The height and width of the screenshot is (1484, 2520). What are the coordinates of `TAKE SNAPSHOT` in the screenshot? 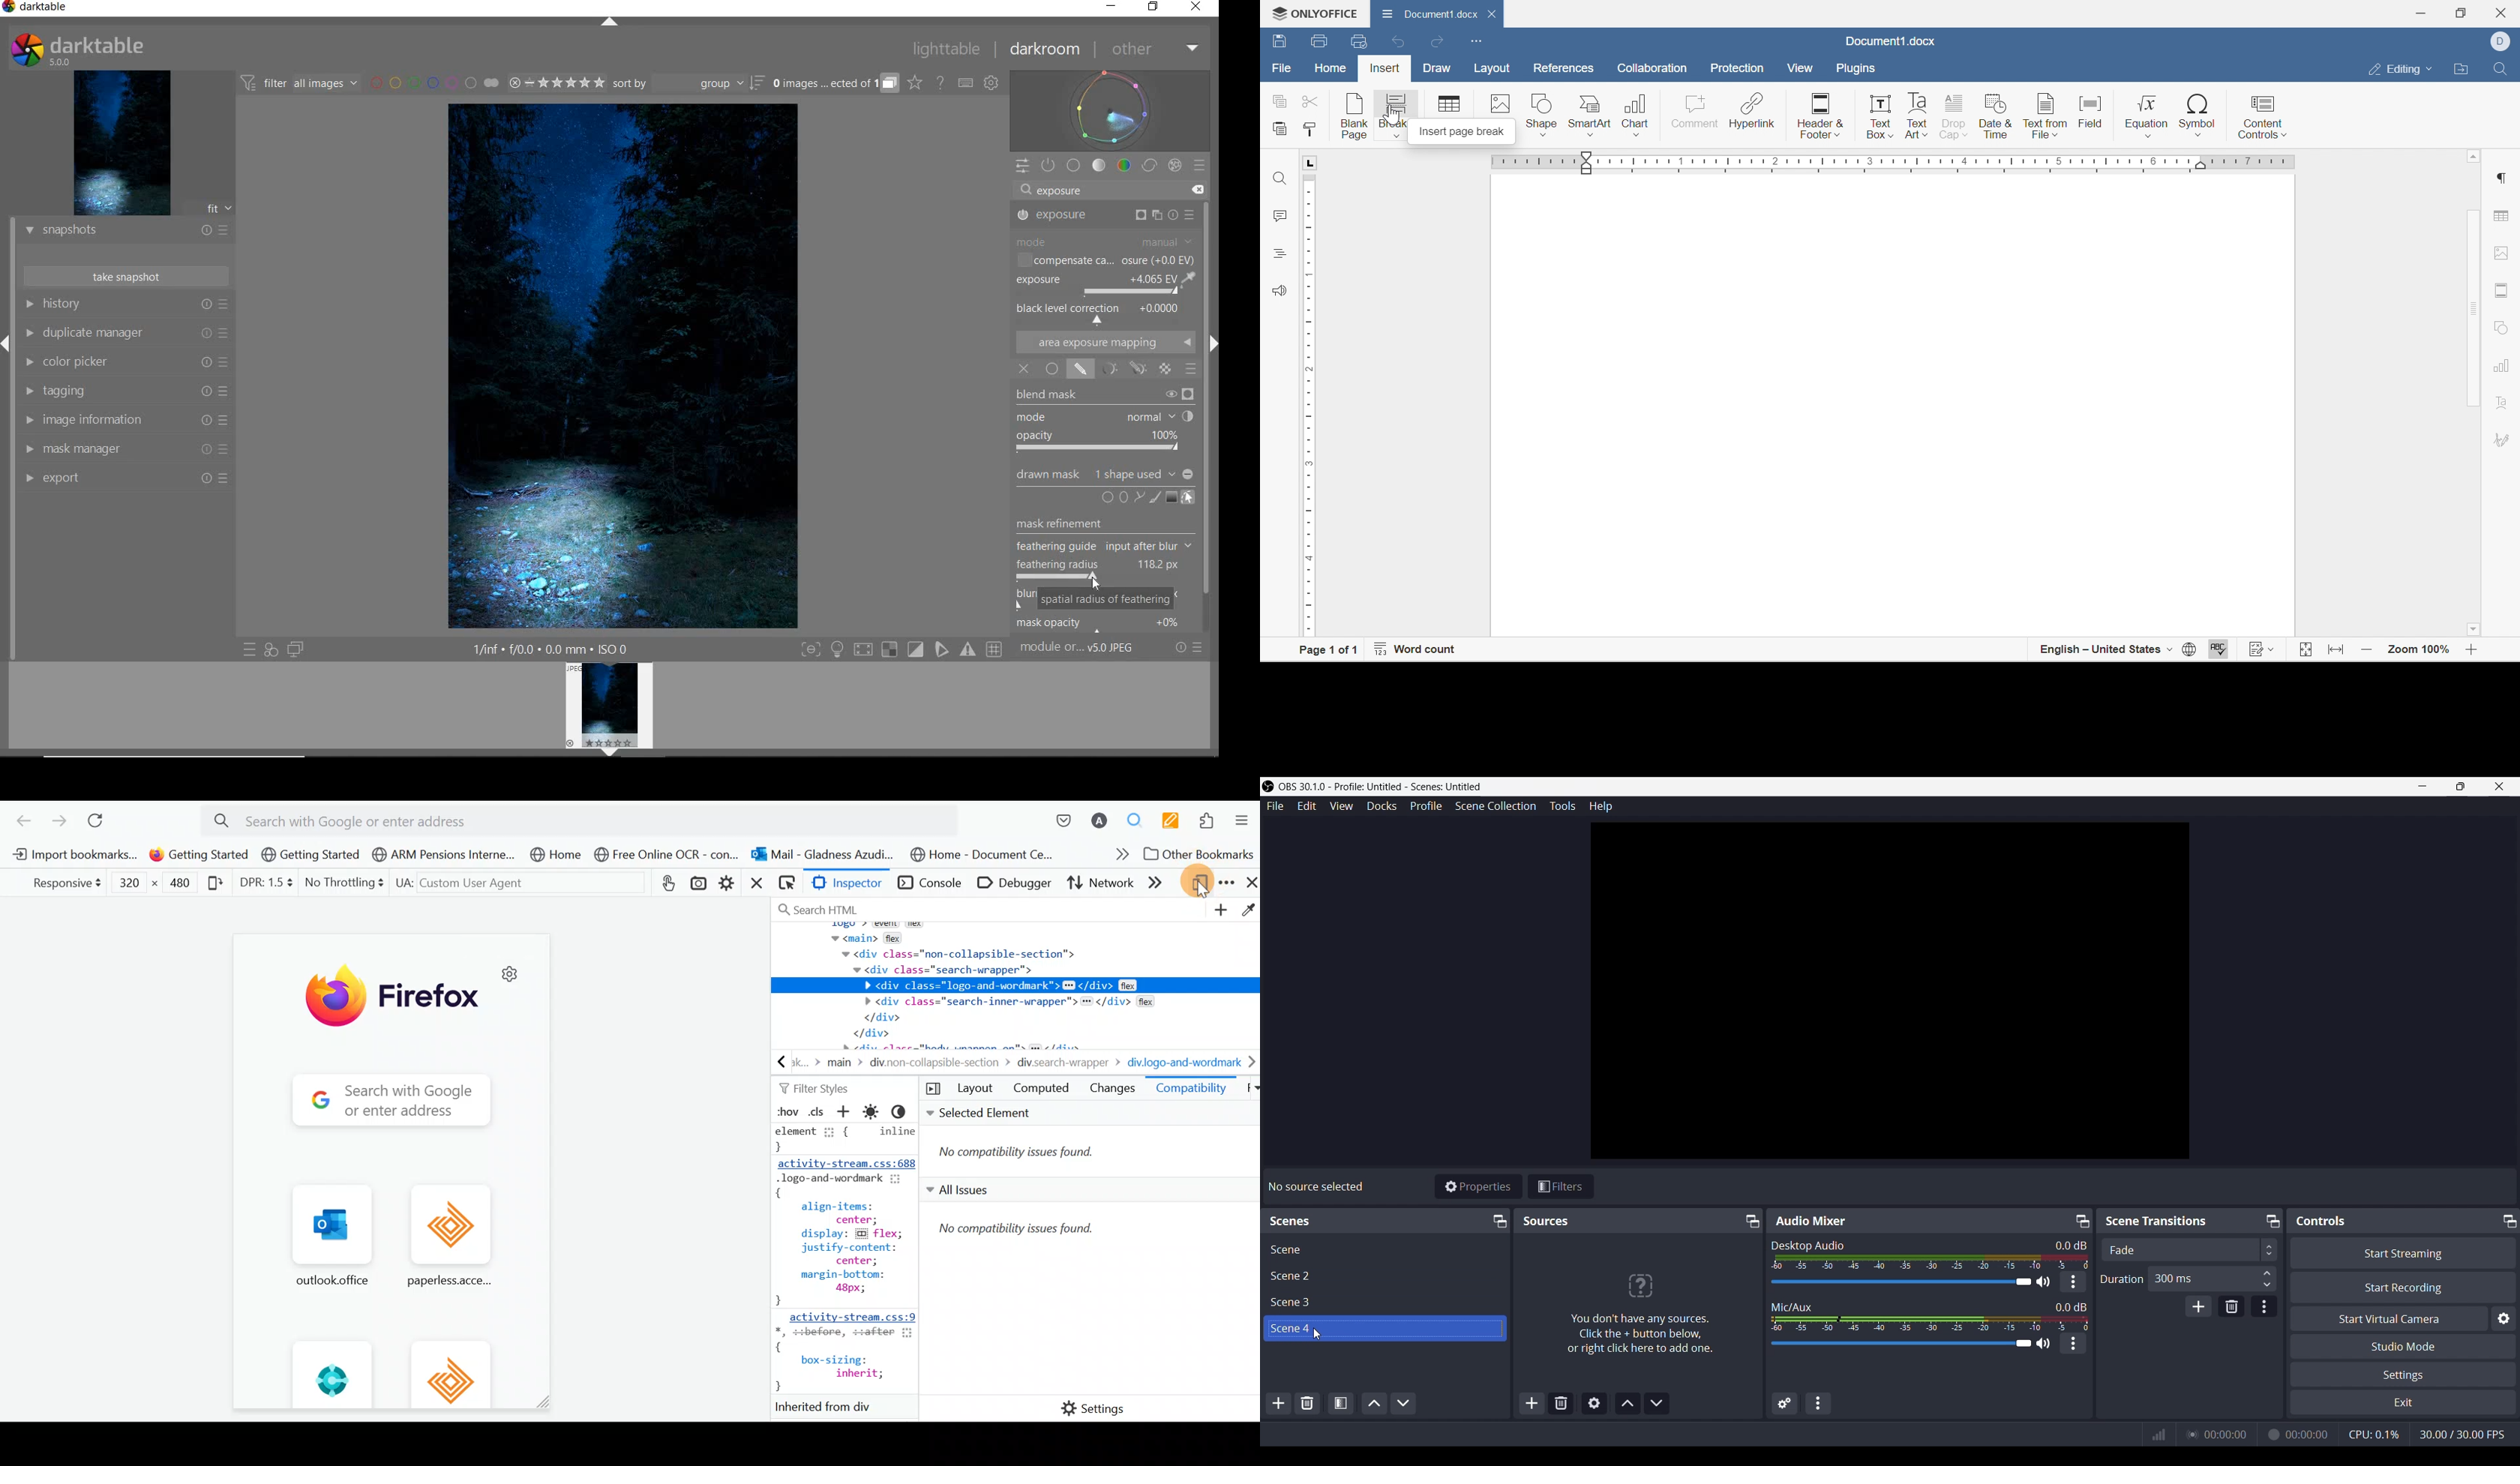 It's located at (128, 278).